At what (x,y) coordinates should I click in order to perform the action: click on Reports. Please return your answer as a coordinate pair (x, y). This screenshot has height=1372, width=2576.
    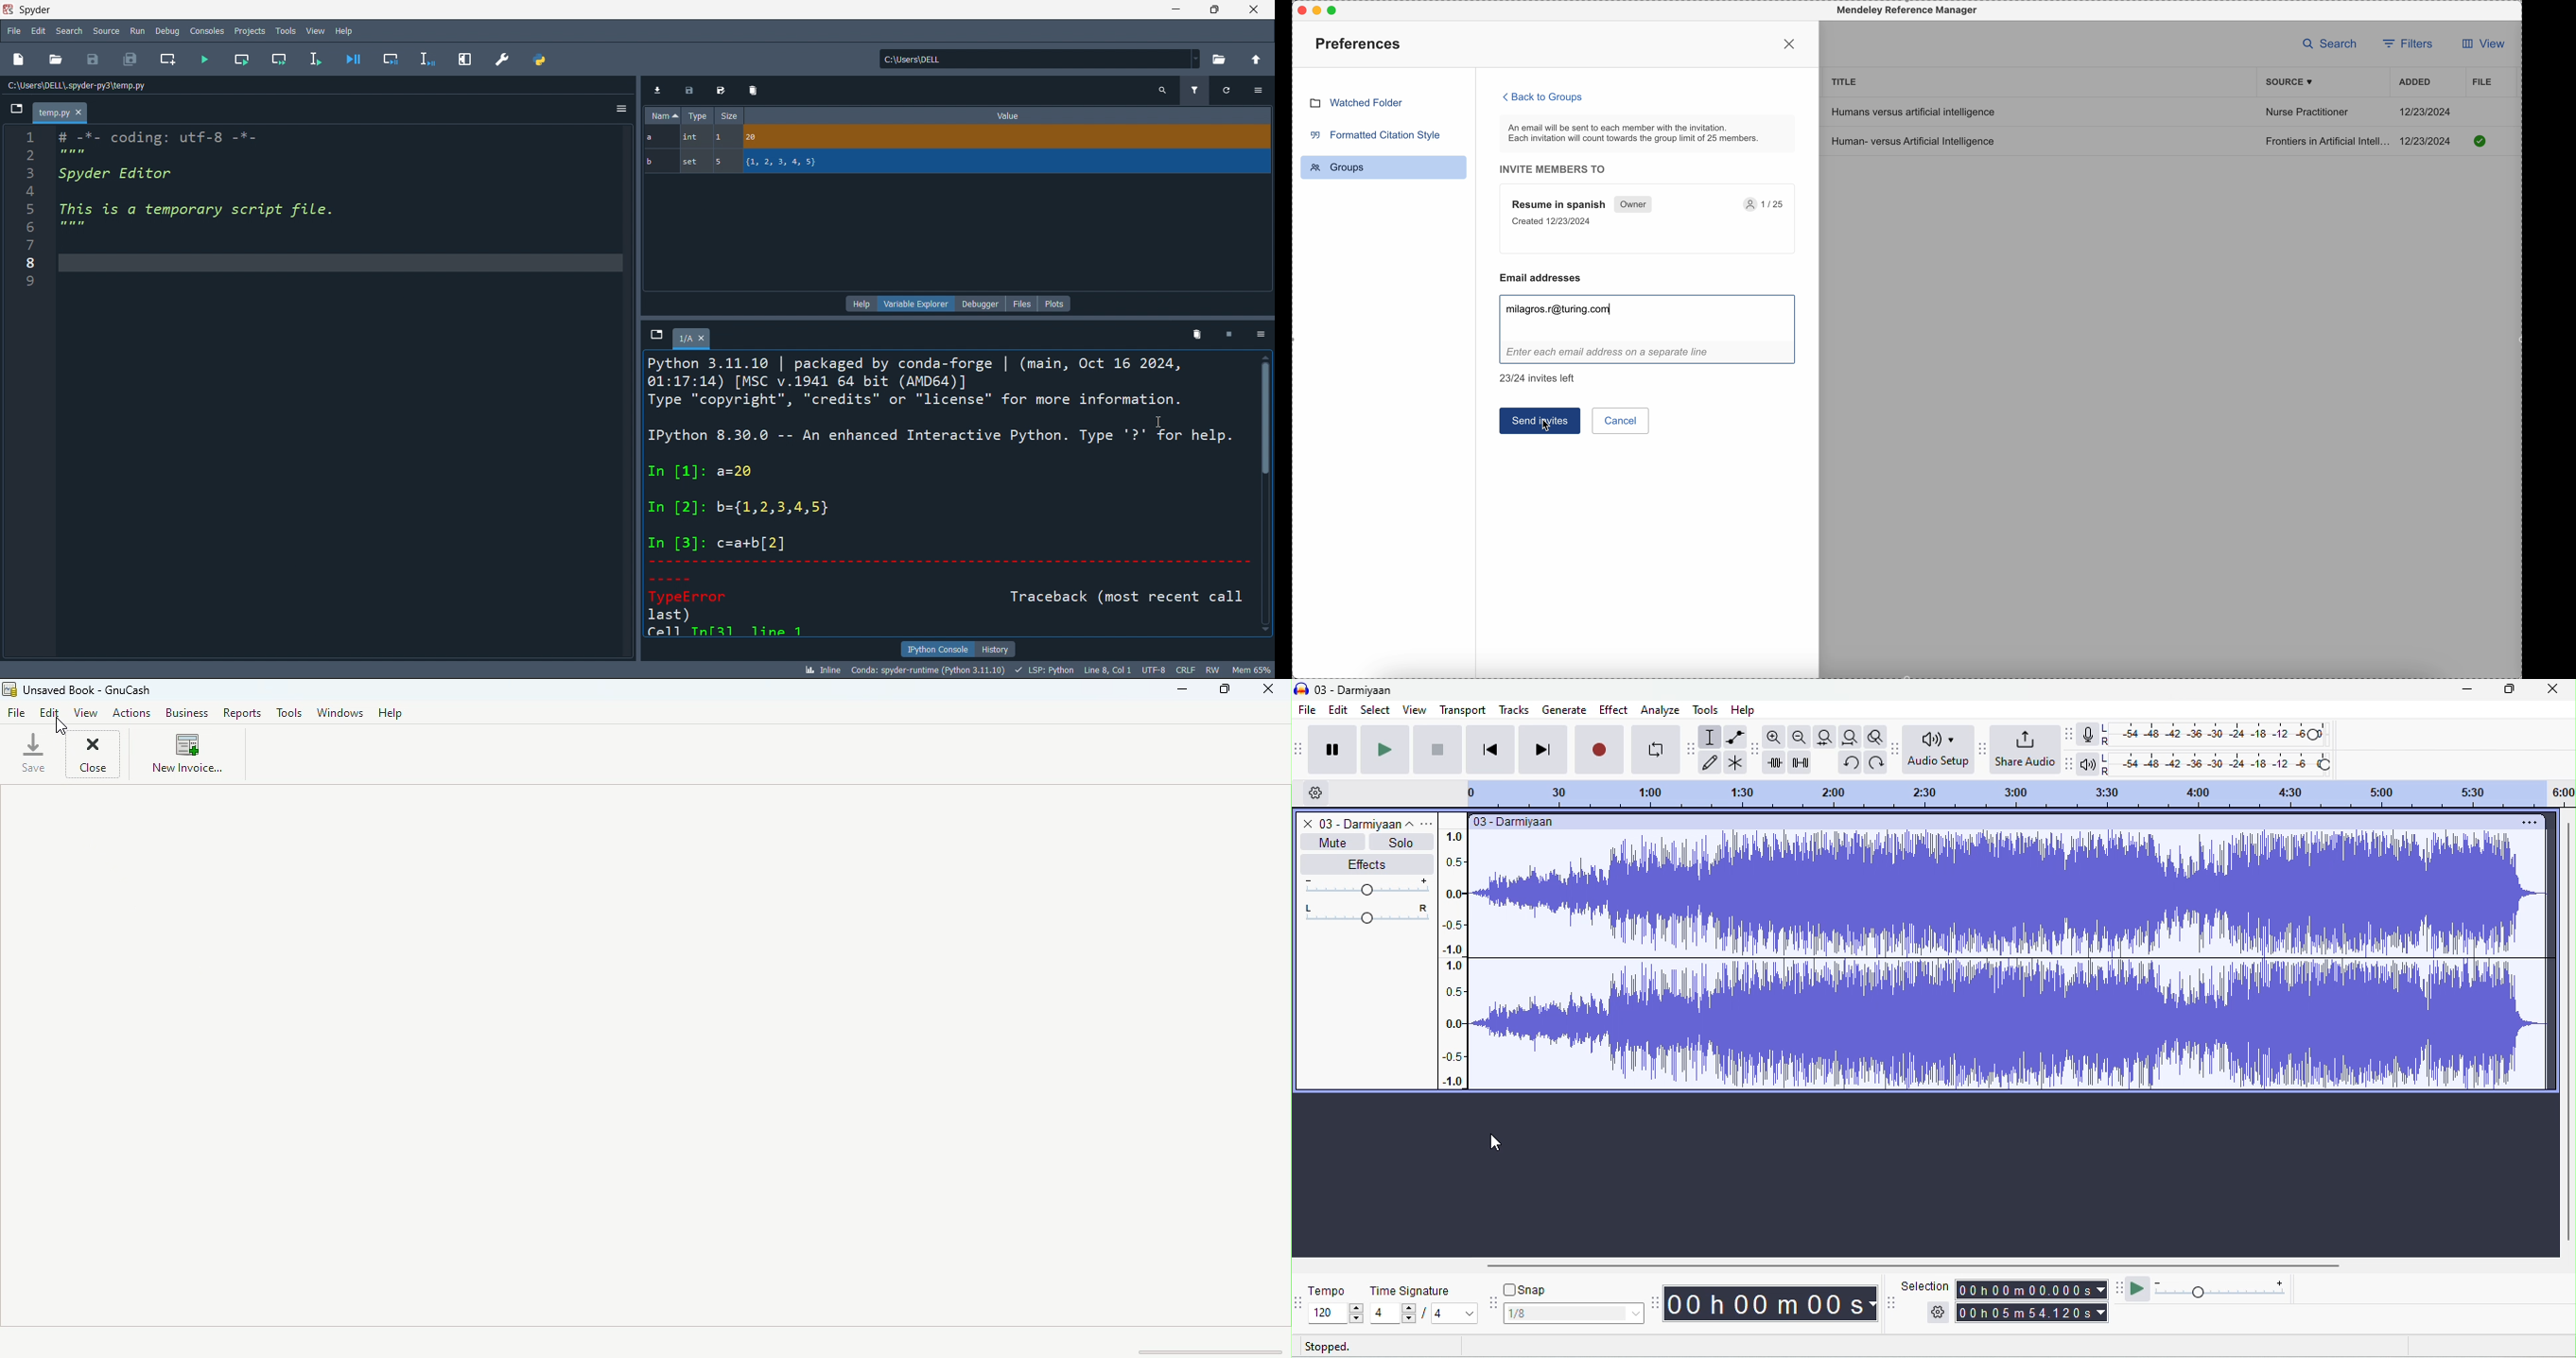
    Looking at the image, I should click on (246, 711).